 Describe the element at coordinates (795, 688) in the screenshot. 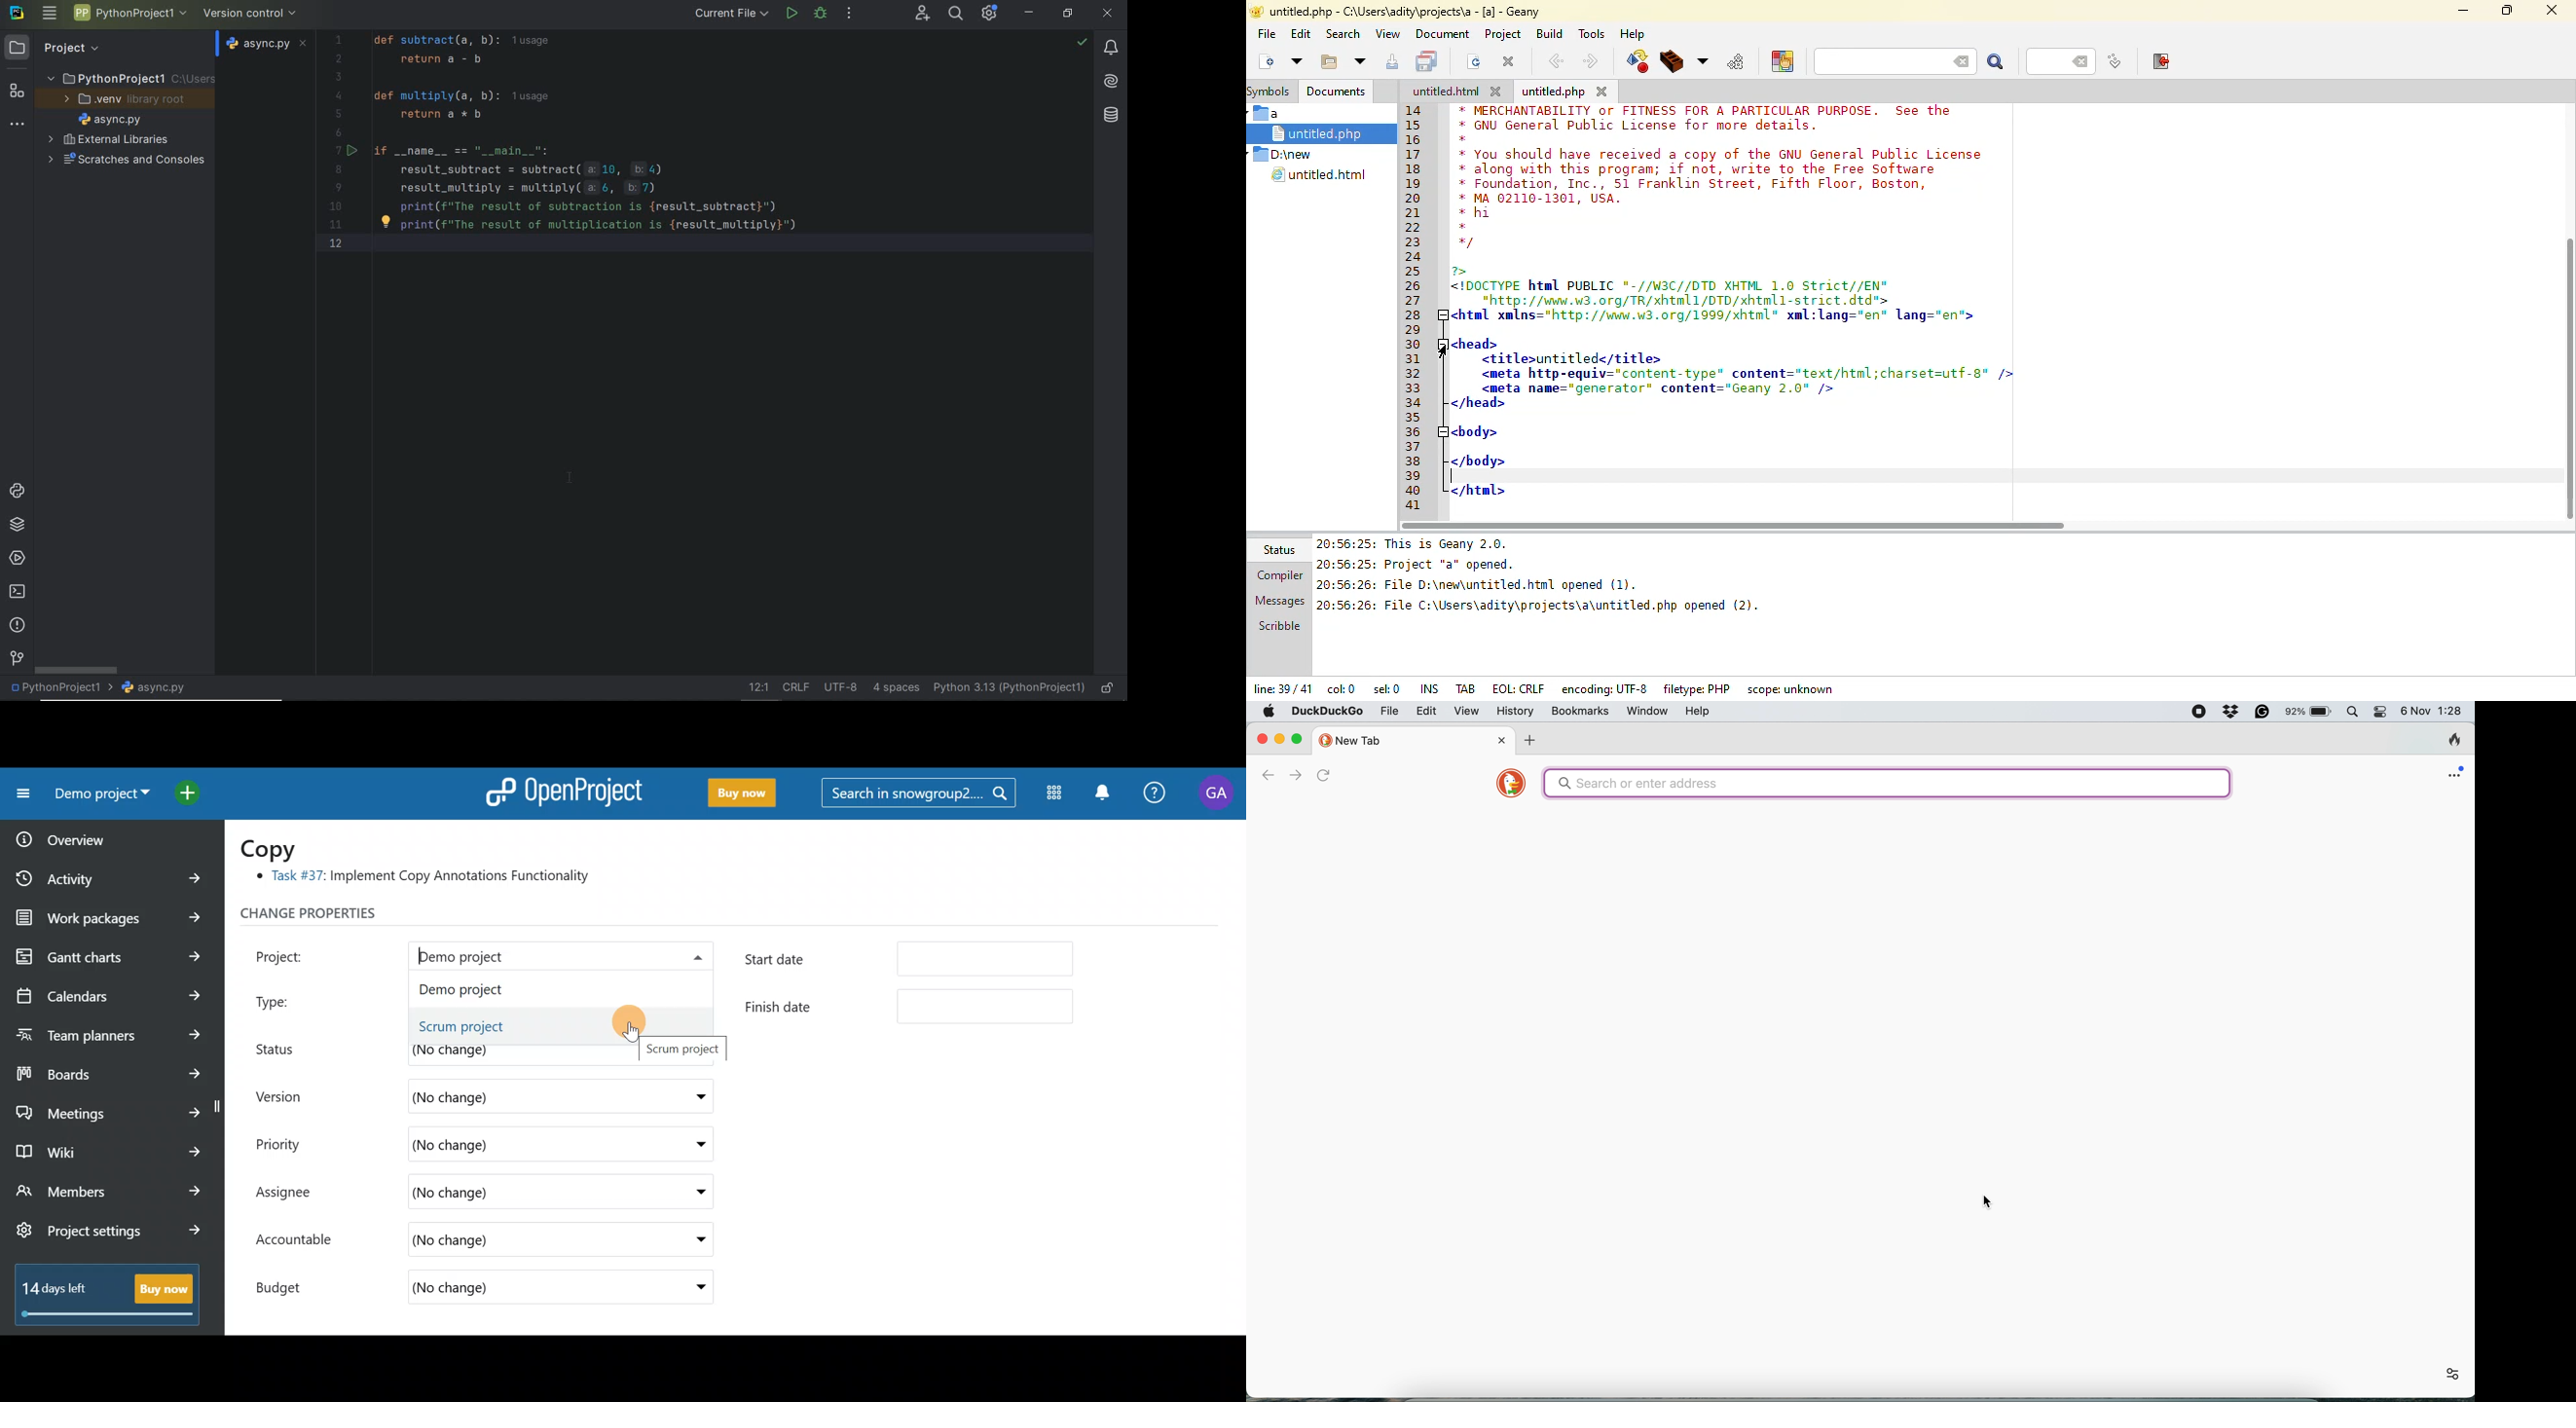

I see `Line separator` at that location.